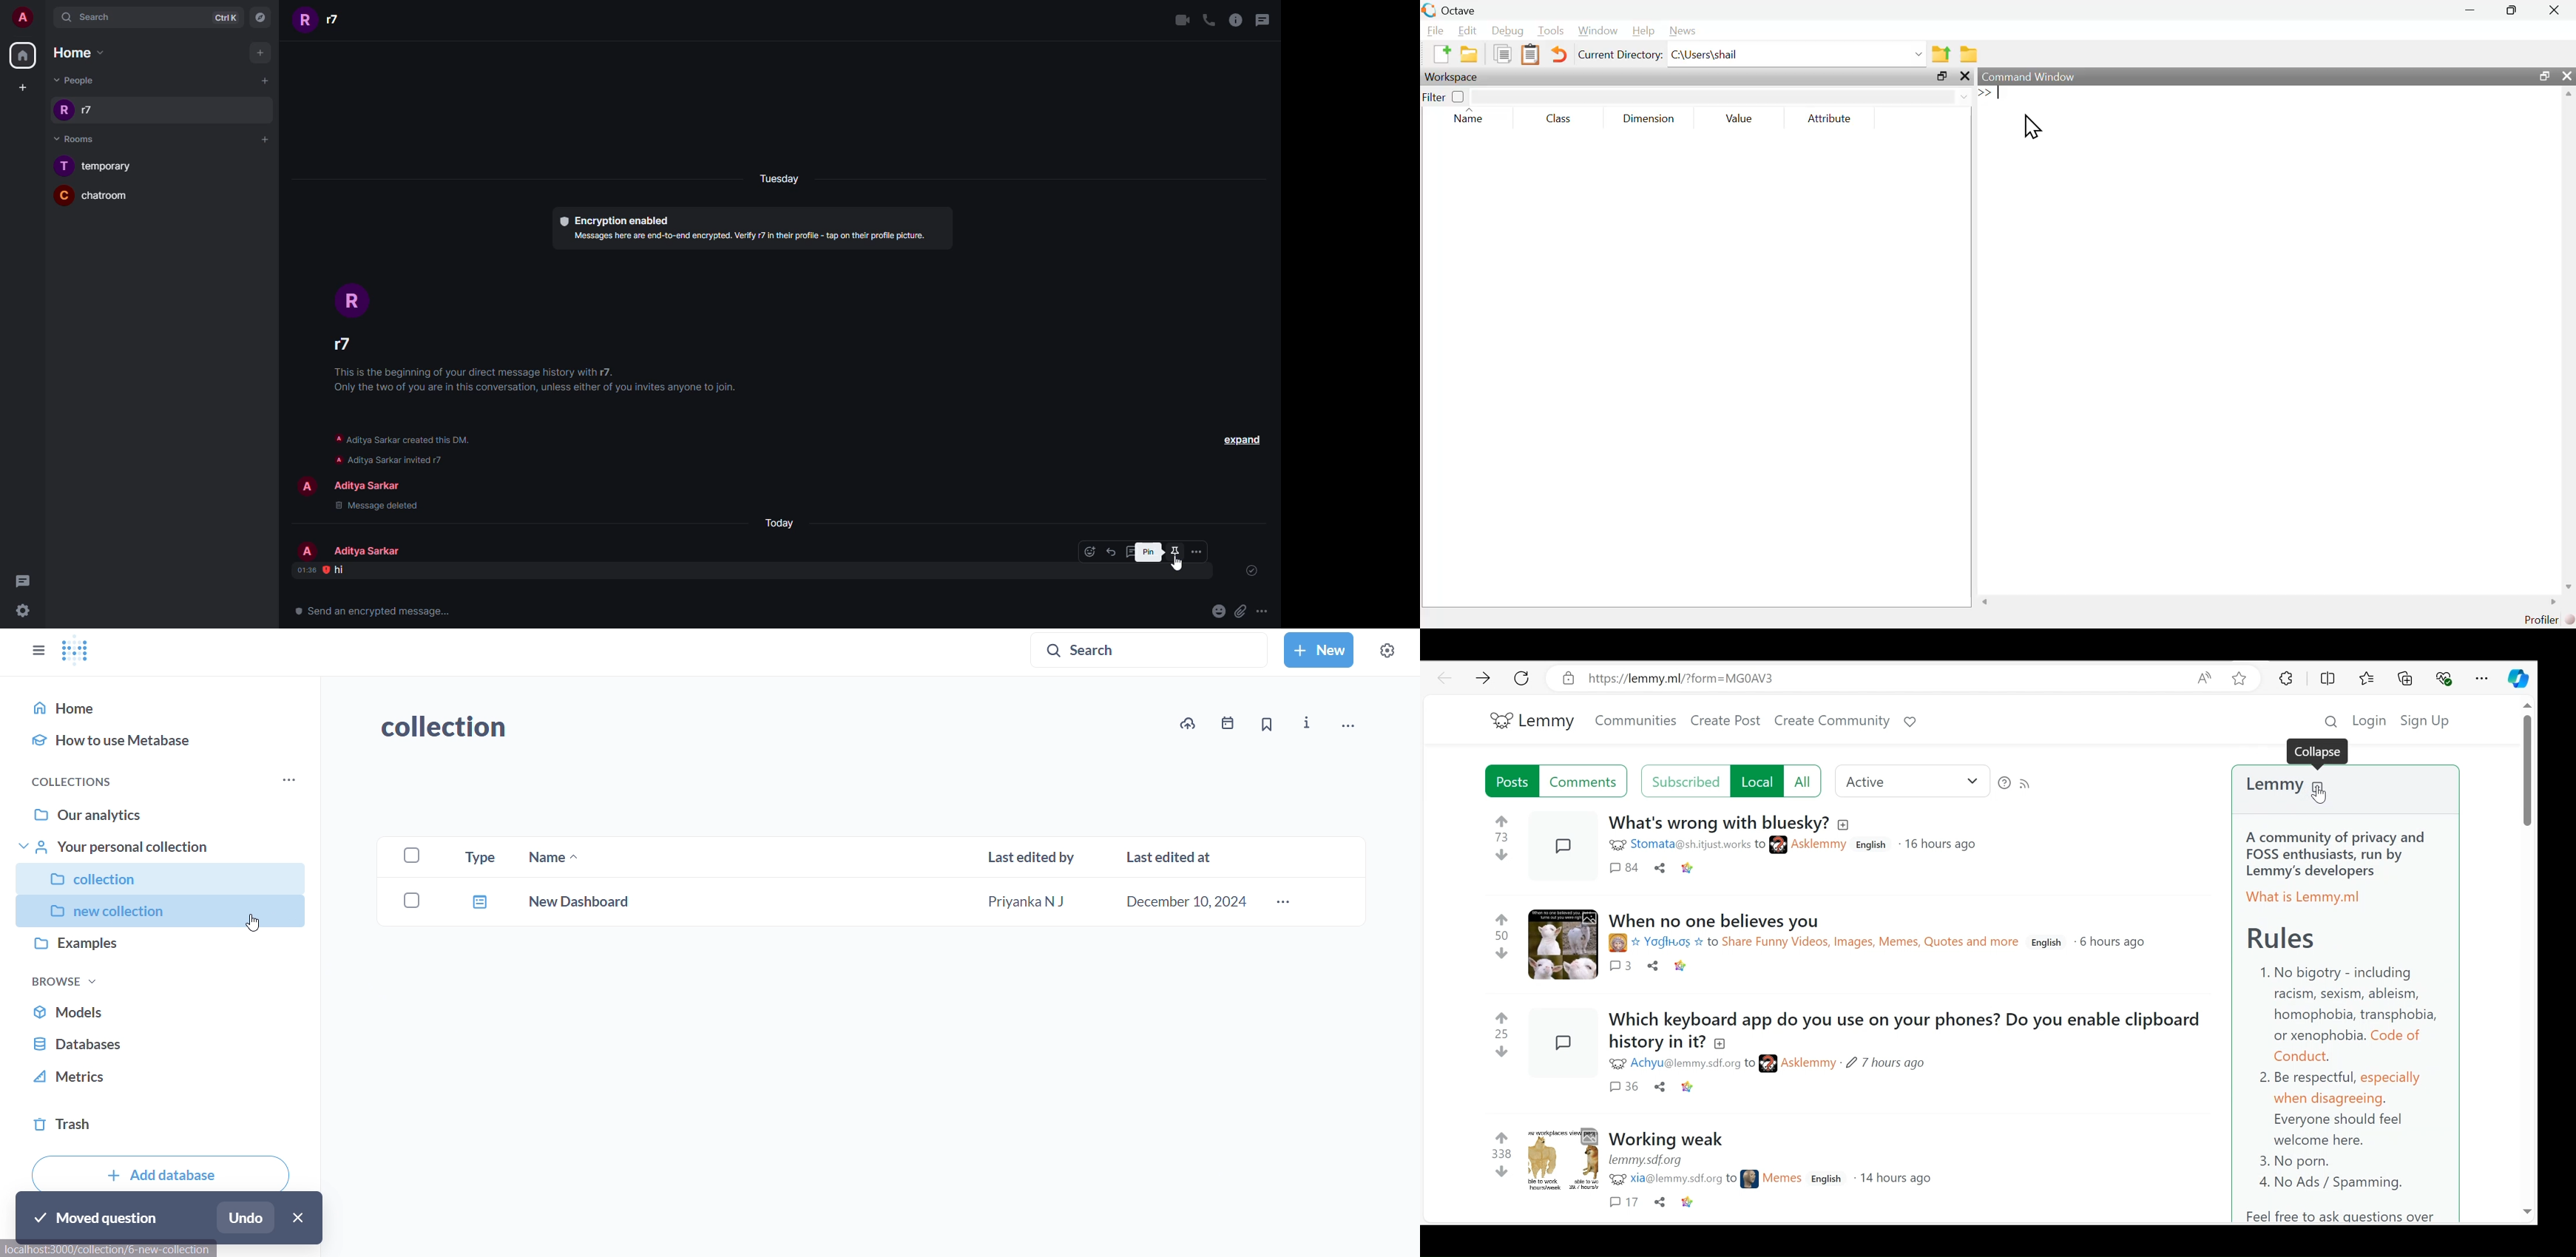 This screenshot has height=1260, width=2576. What do you see at coordinates (24, 580) in the screenshot?
I see `threads` at bounding box center [24, 580].